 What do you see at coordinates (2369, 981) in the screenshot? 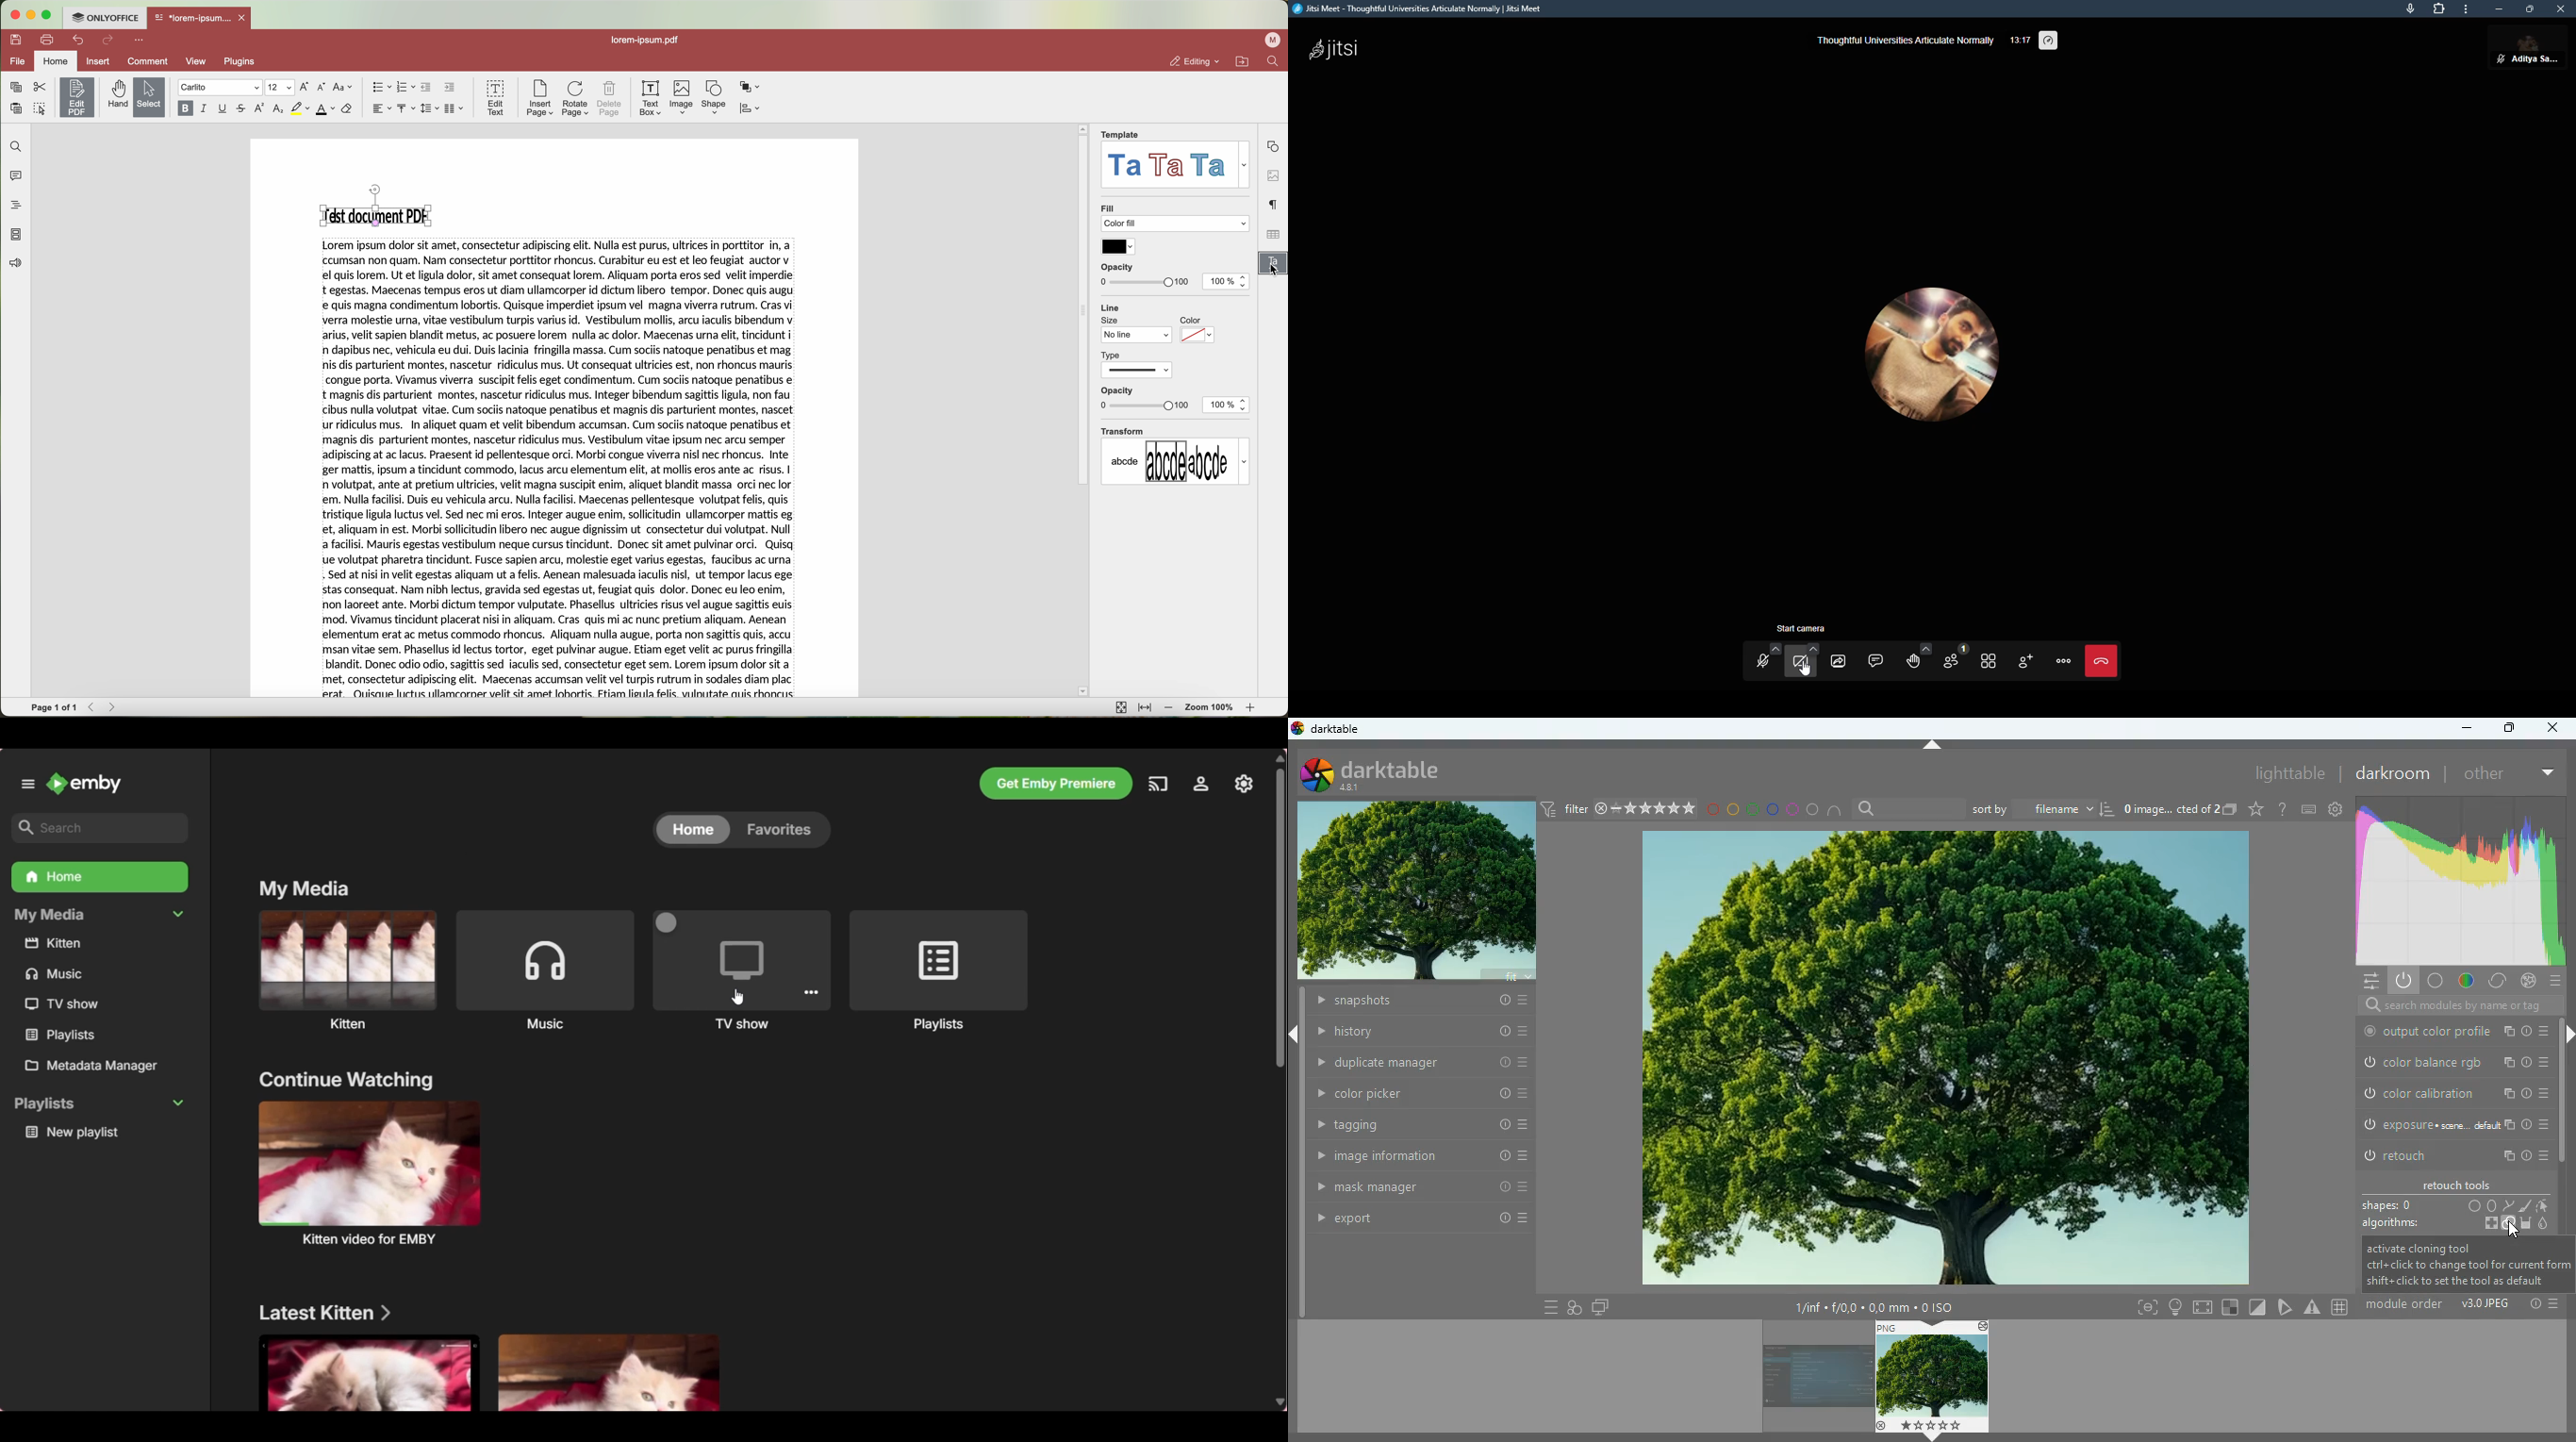
I see `settings` at bounding box center [2369, 981].